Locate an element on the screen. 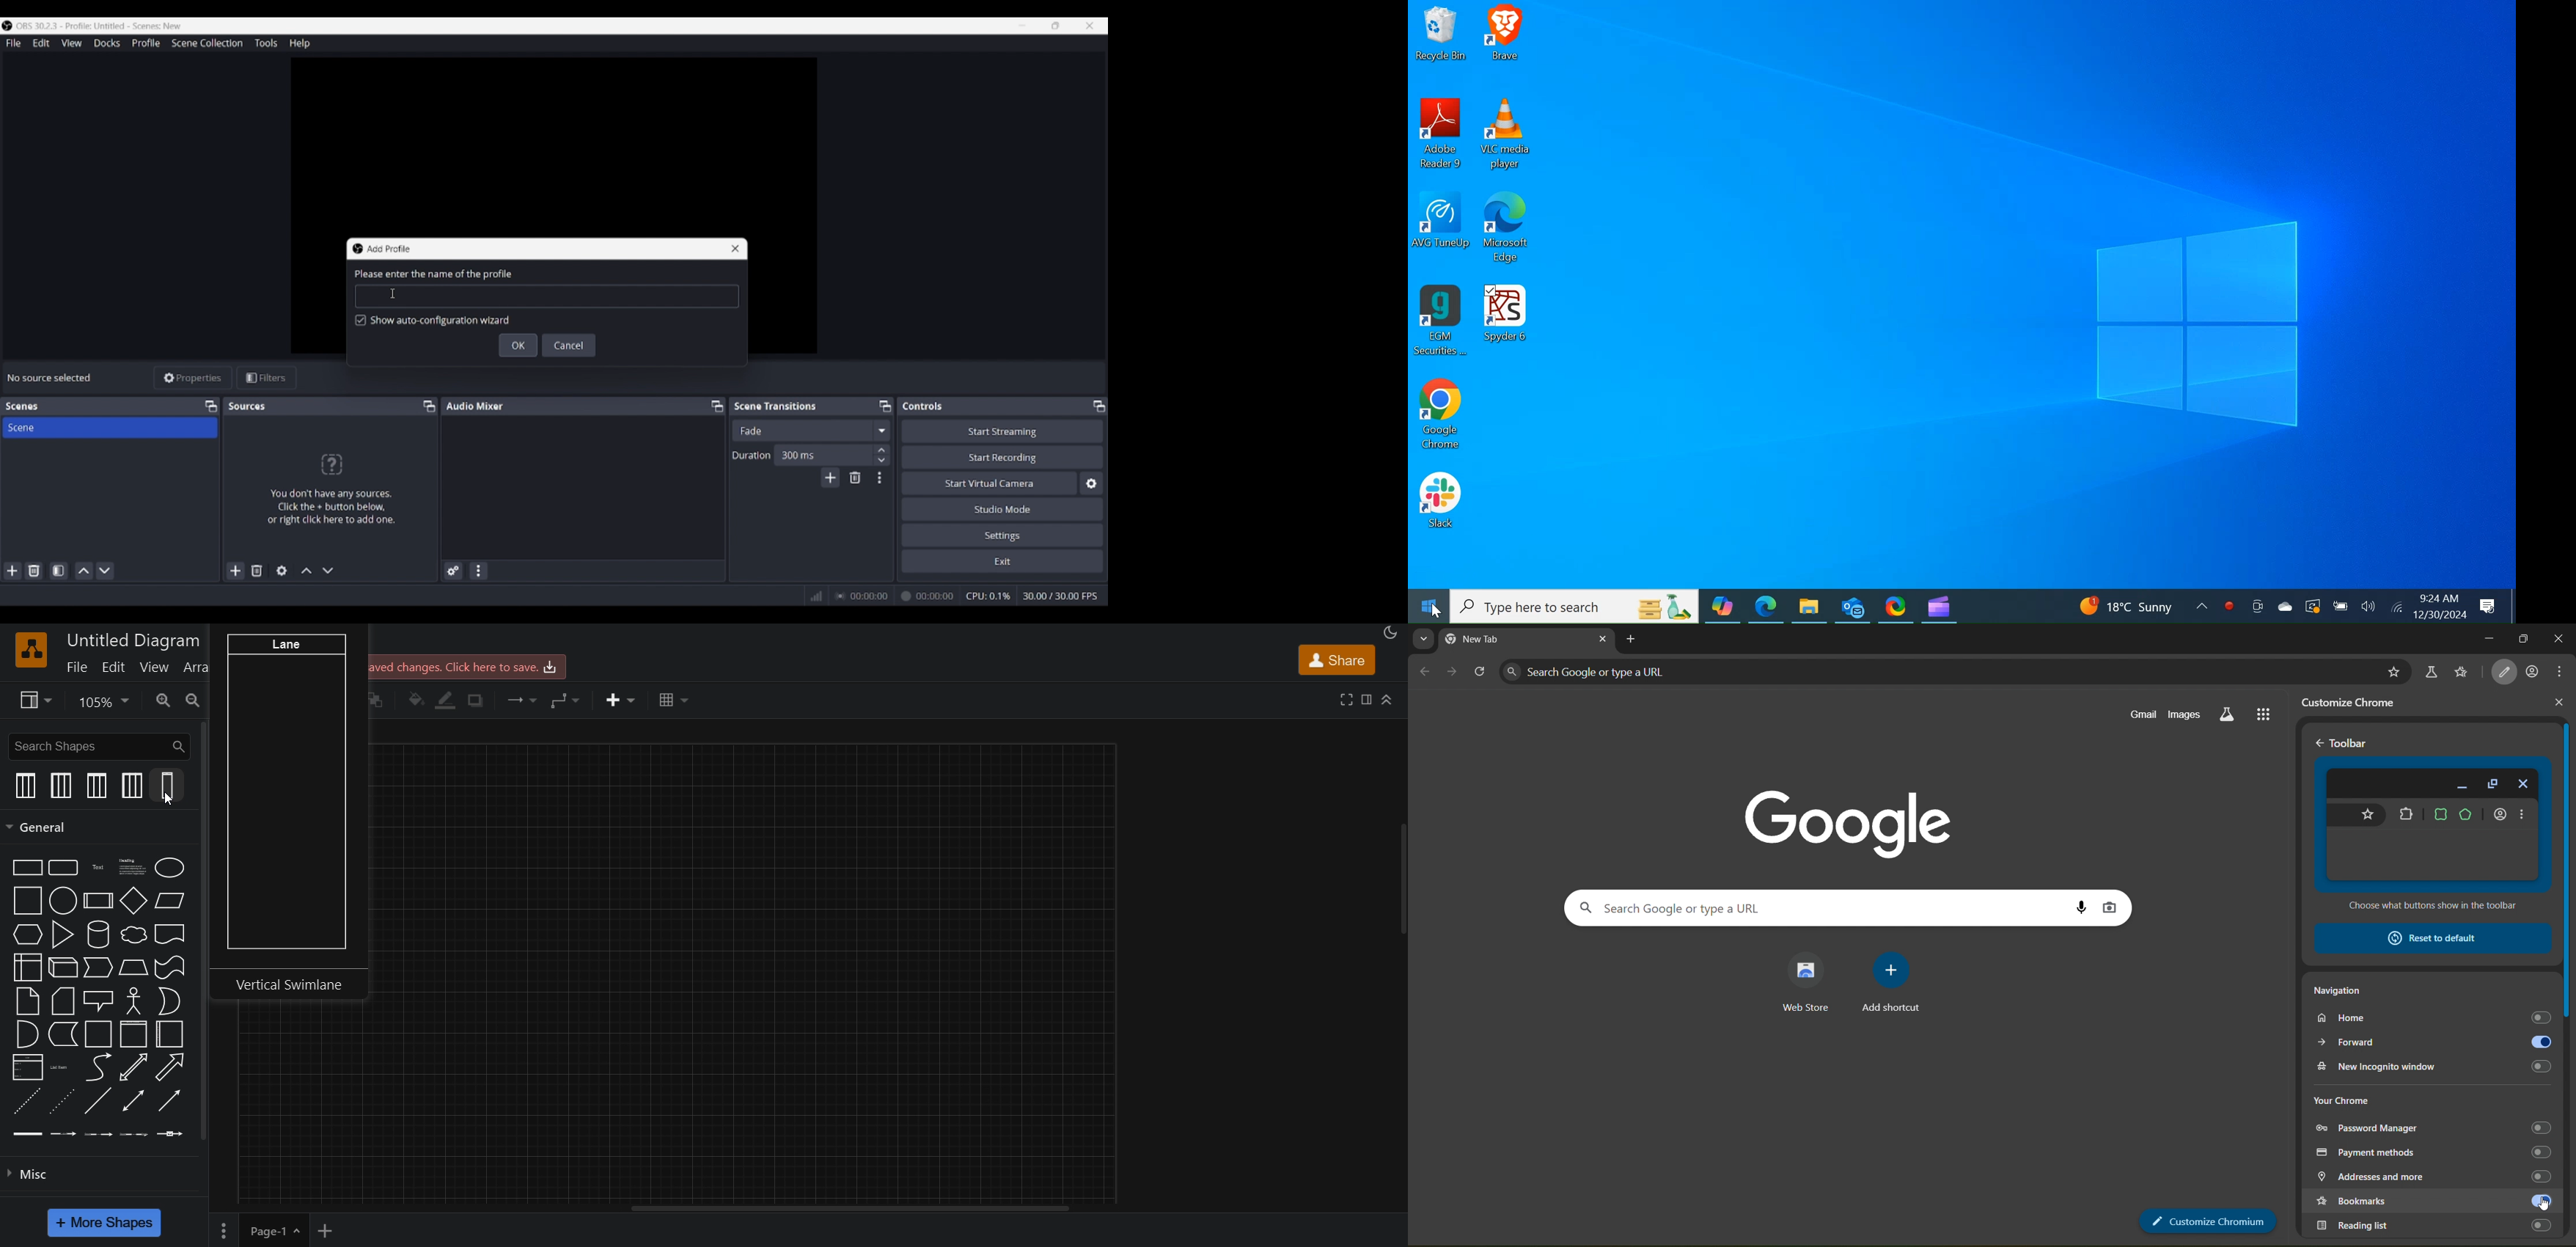 The image size is (2576, 1260). trinagle is located at coordinates (64, 934).